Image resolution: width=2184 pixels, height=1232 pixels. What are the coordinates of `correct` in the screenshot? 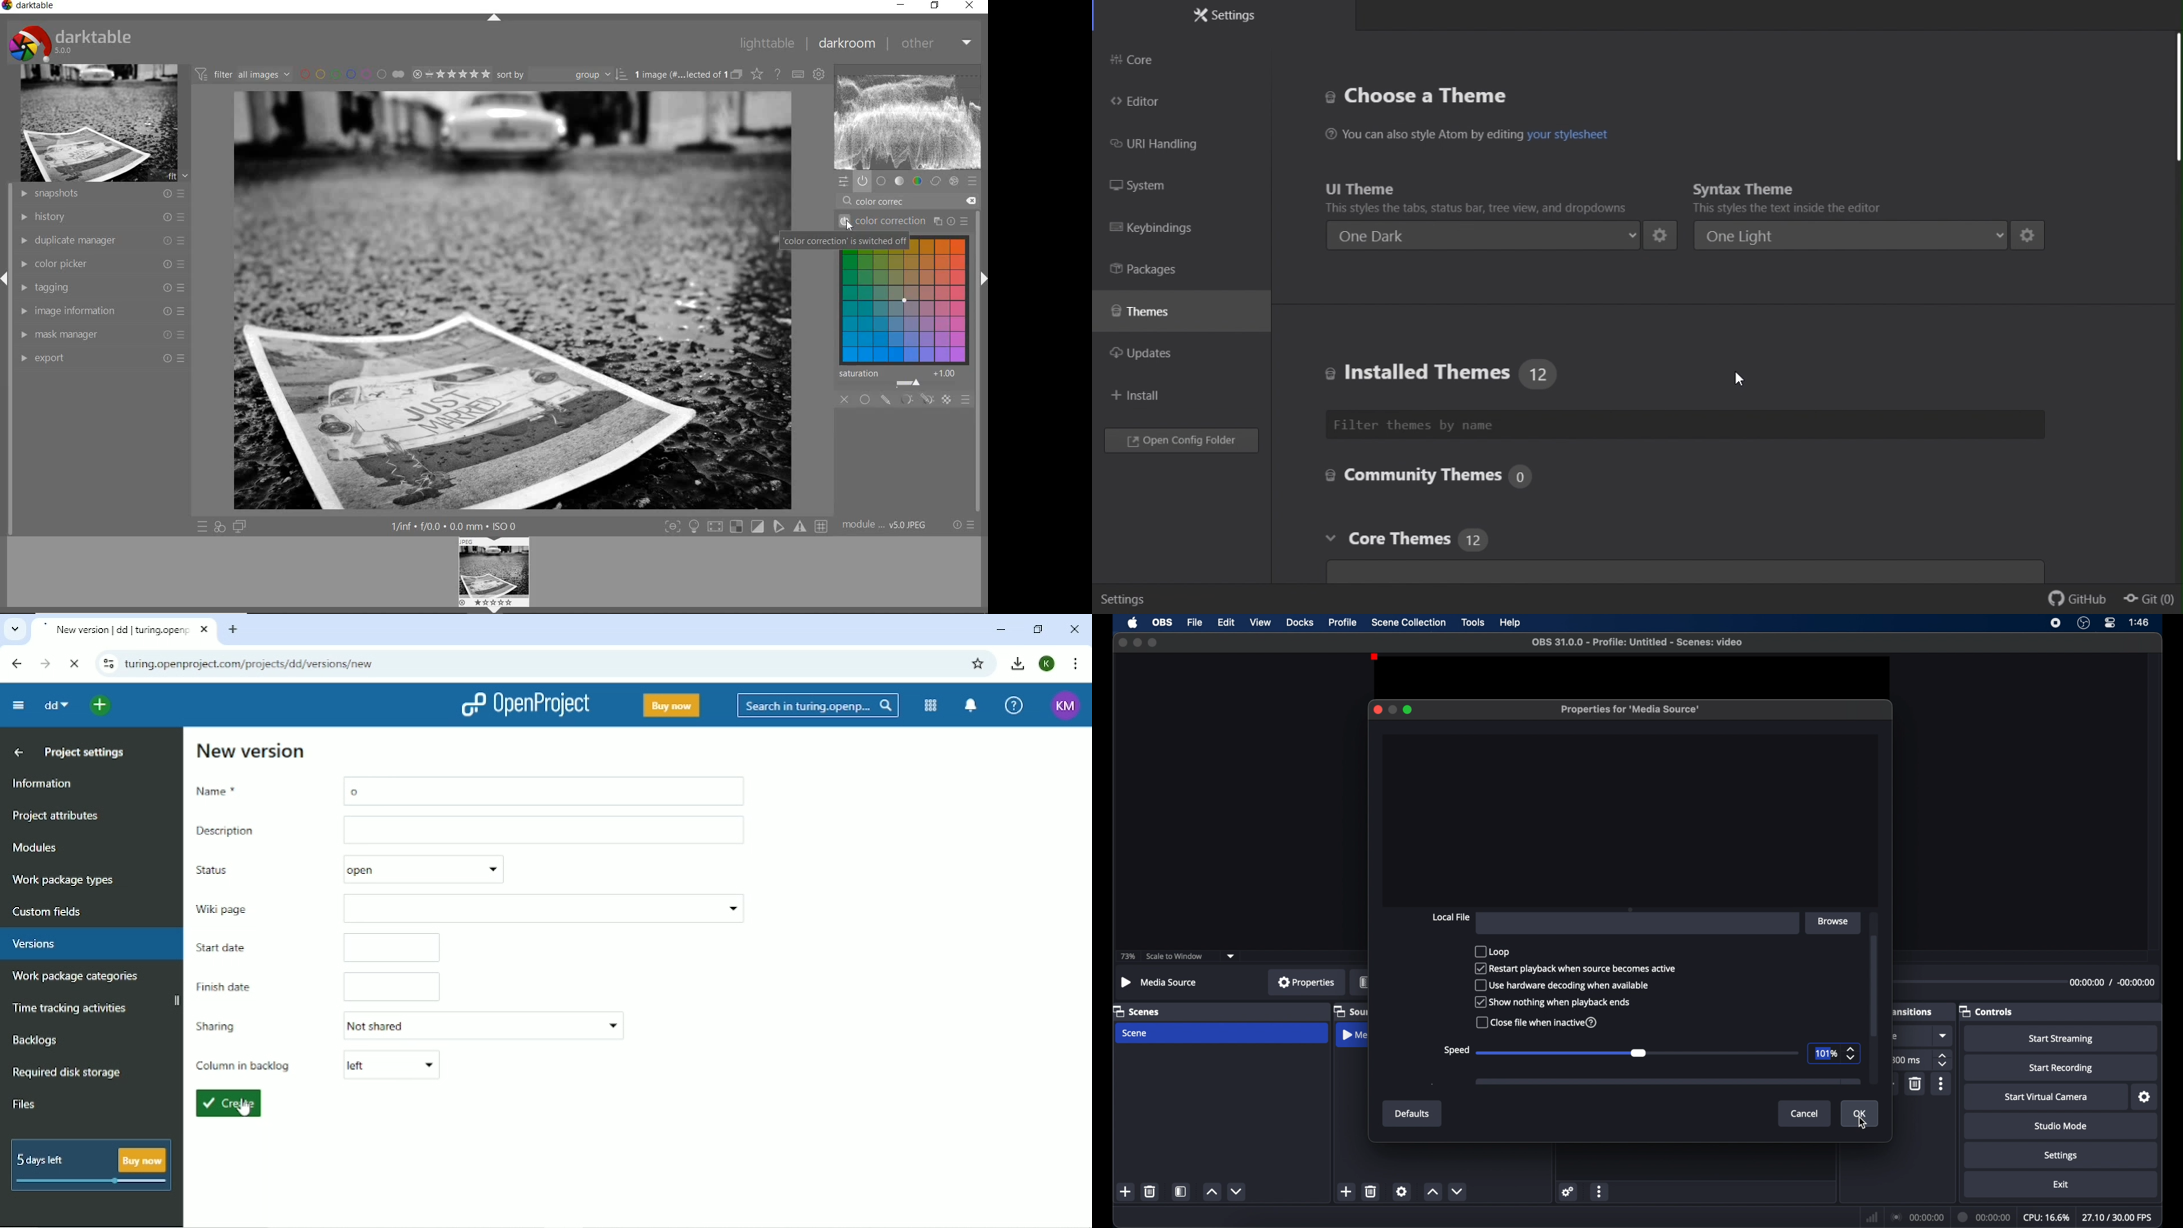 It's located at (936, 181).